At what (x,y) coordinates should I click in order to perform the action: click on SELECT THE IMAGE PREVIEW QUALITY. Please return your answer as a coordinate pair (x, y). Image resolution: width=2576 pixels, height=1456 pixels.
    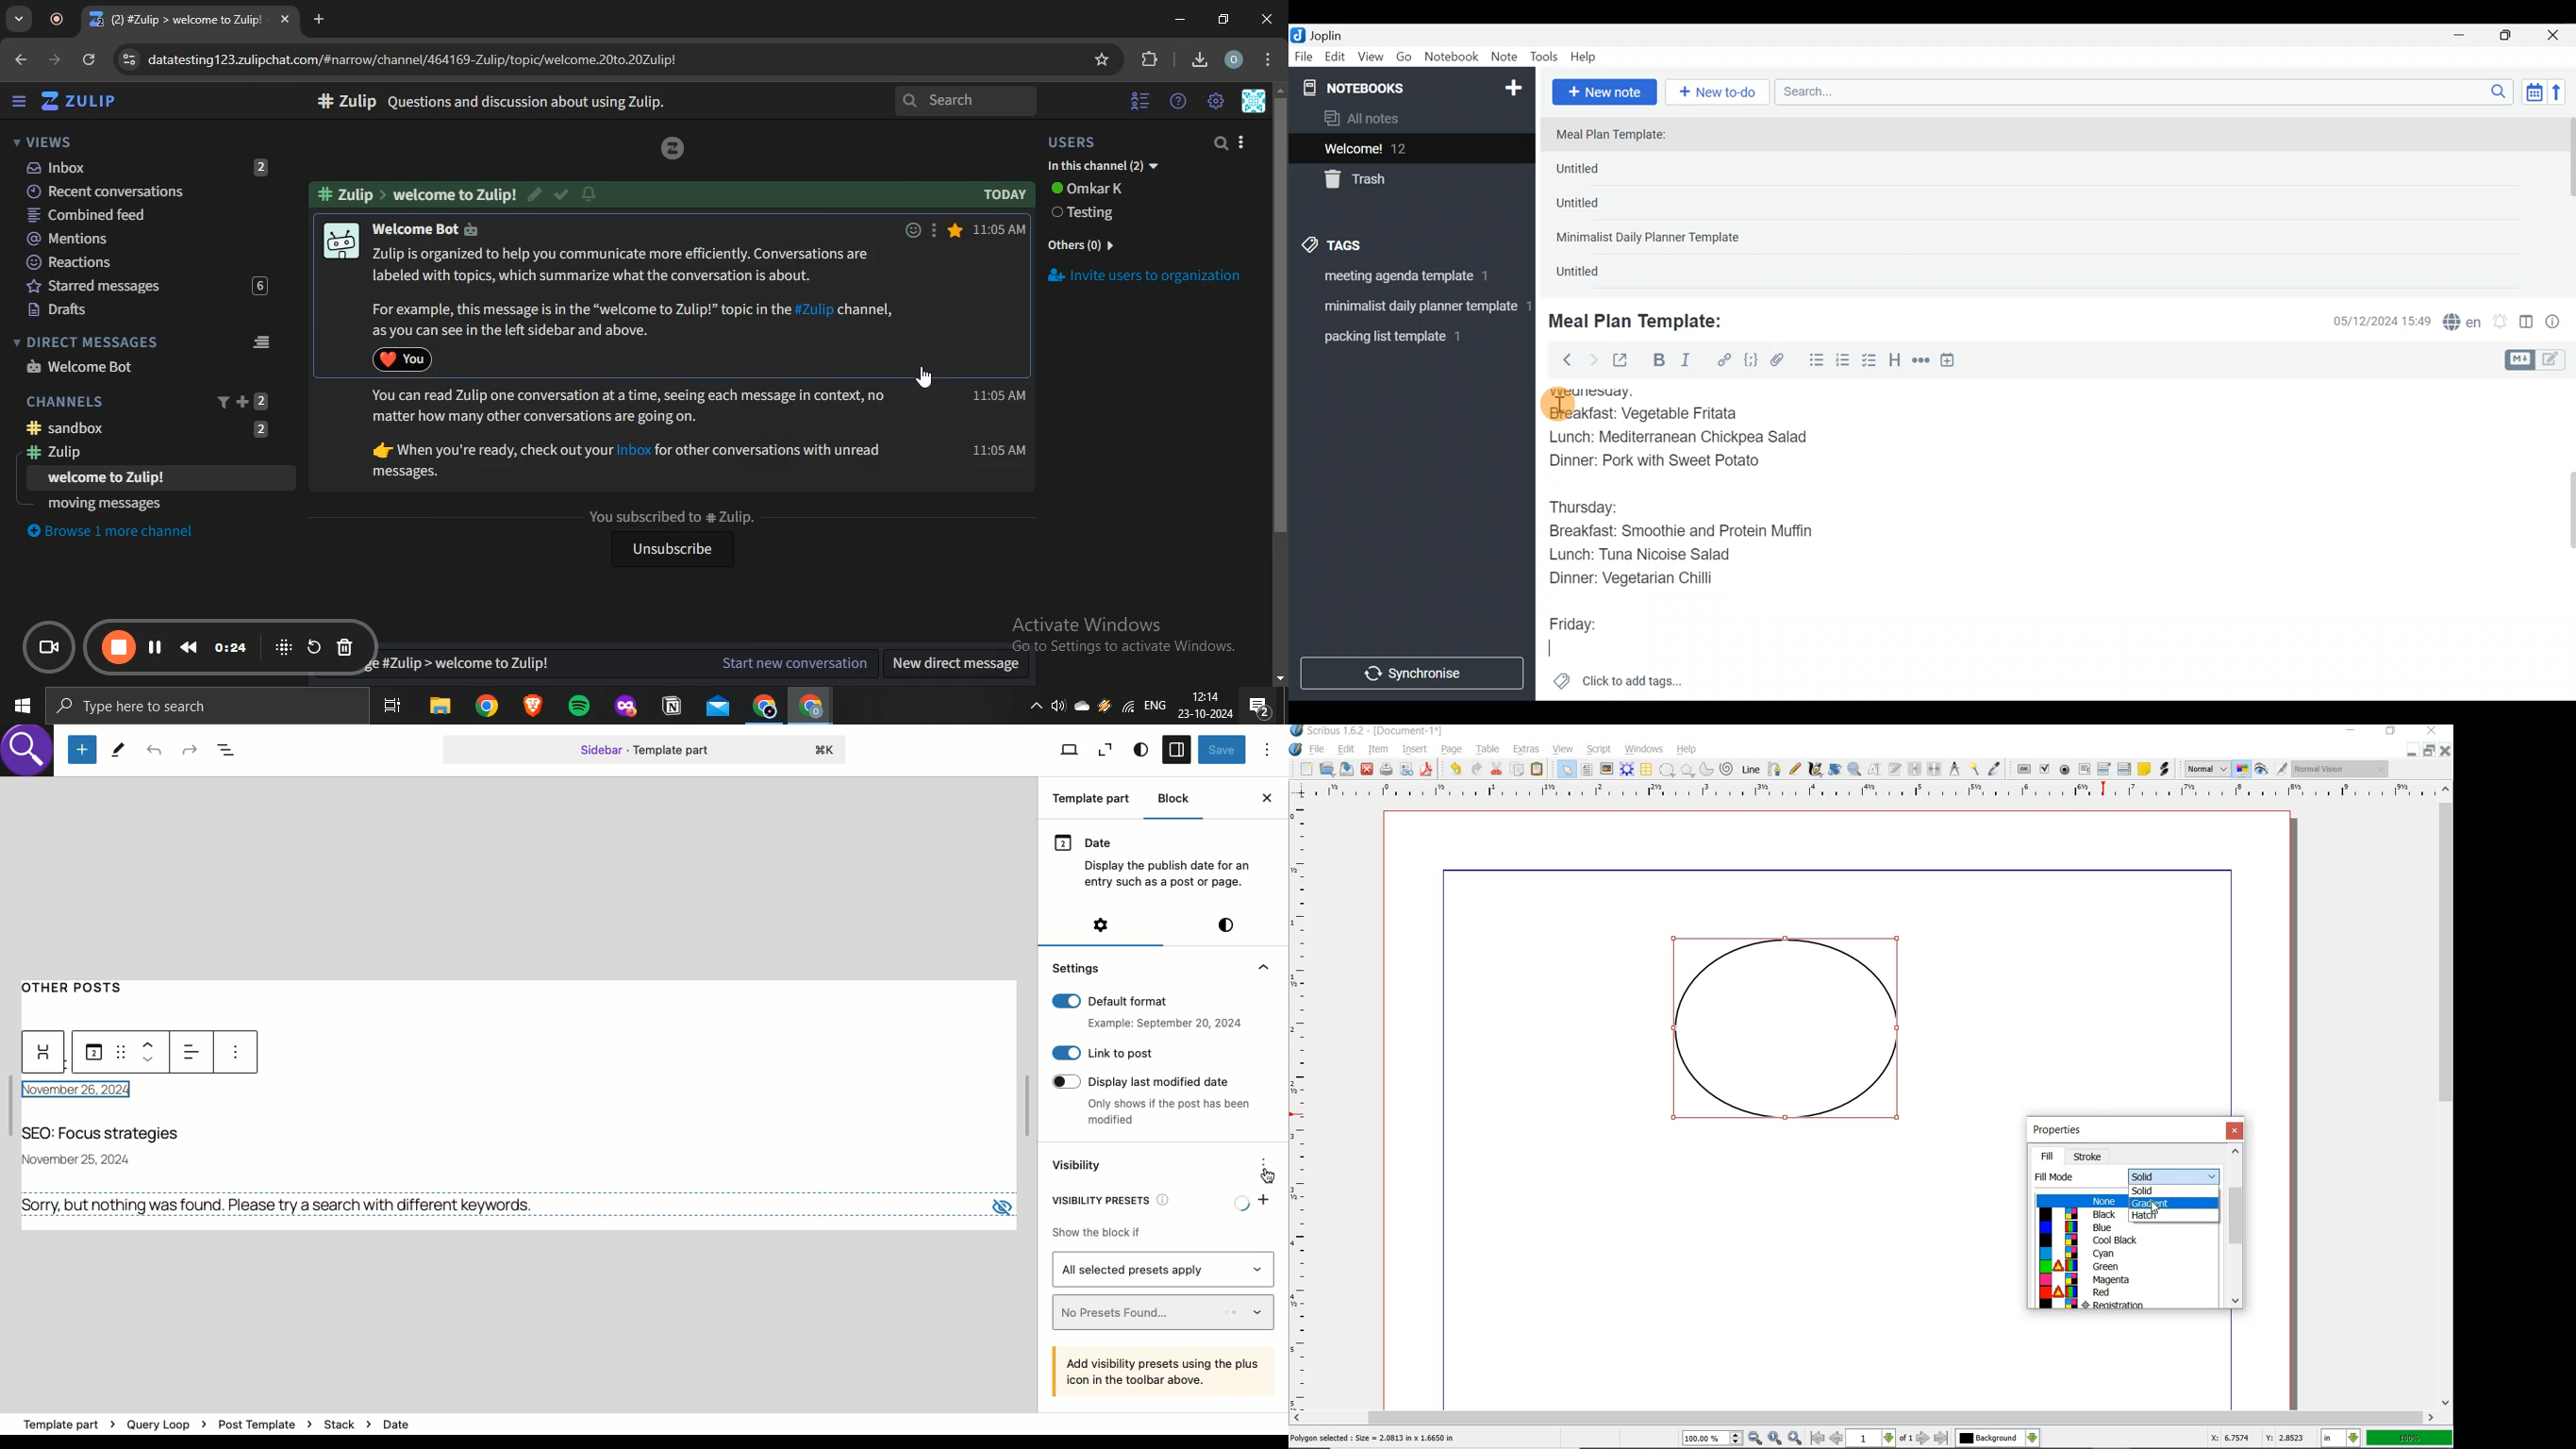
    Looking at the image, I should click on (2208, 769).